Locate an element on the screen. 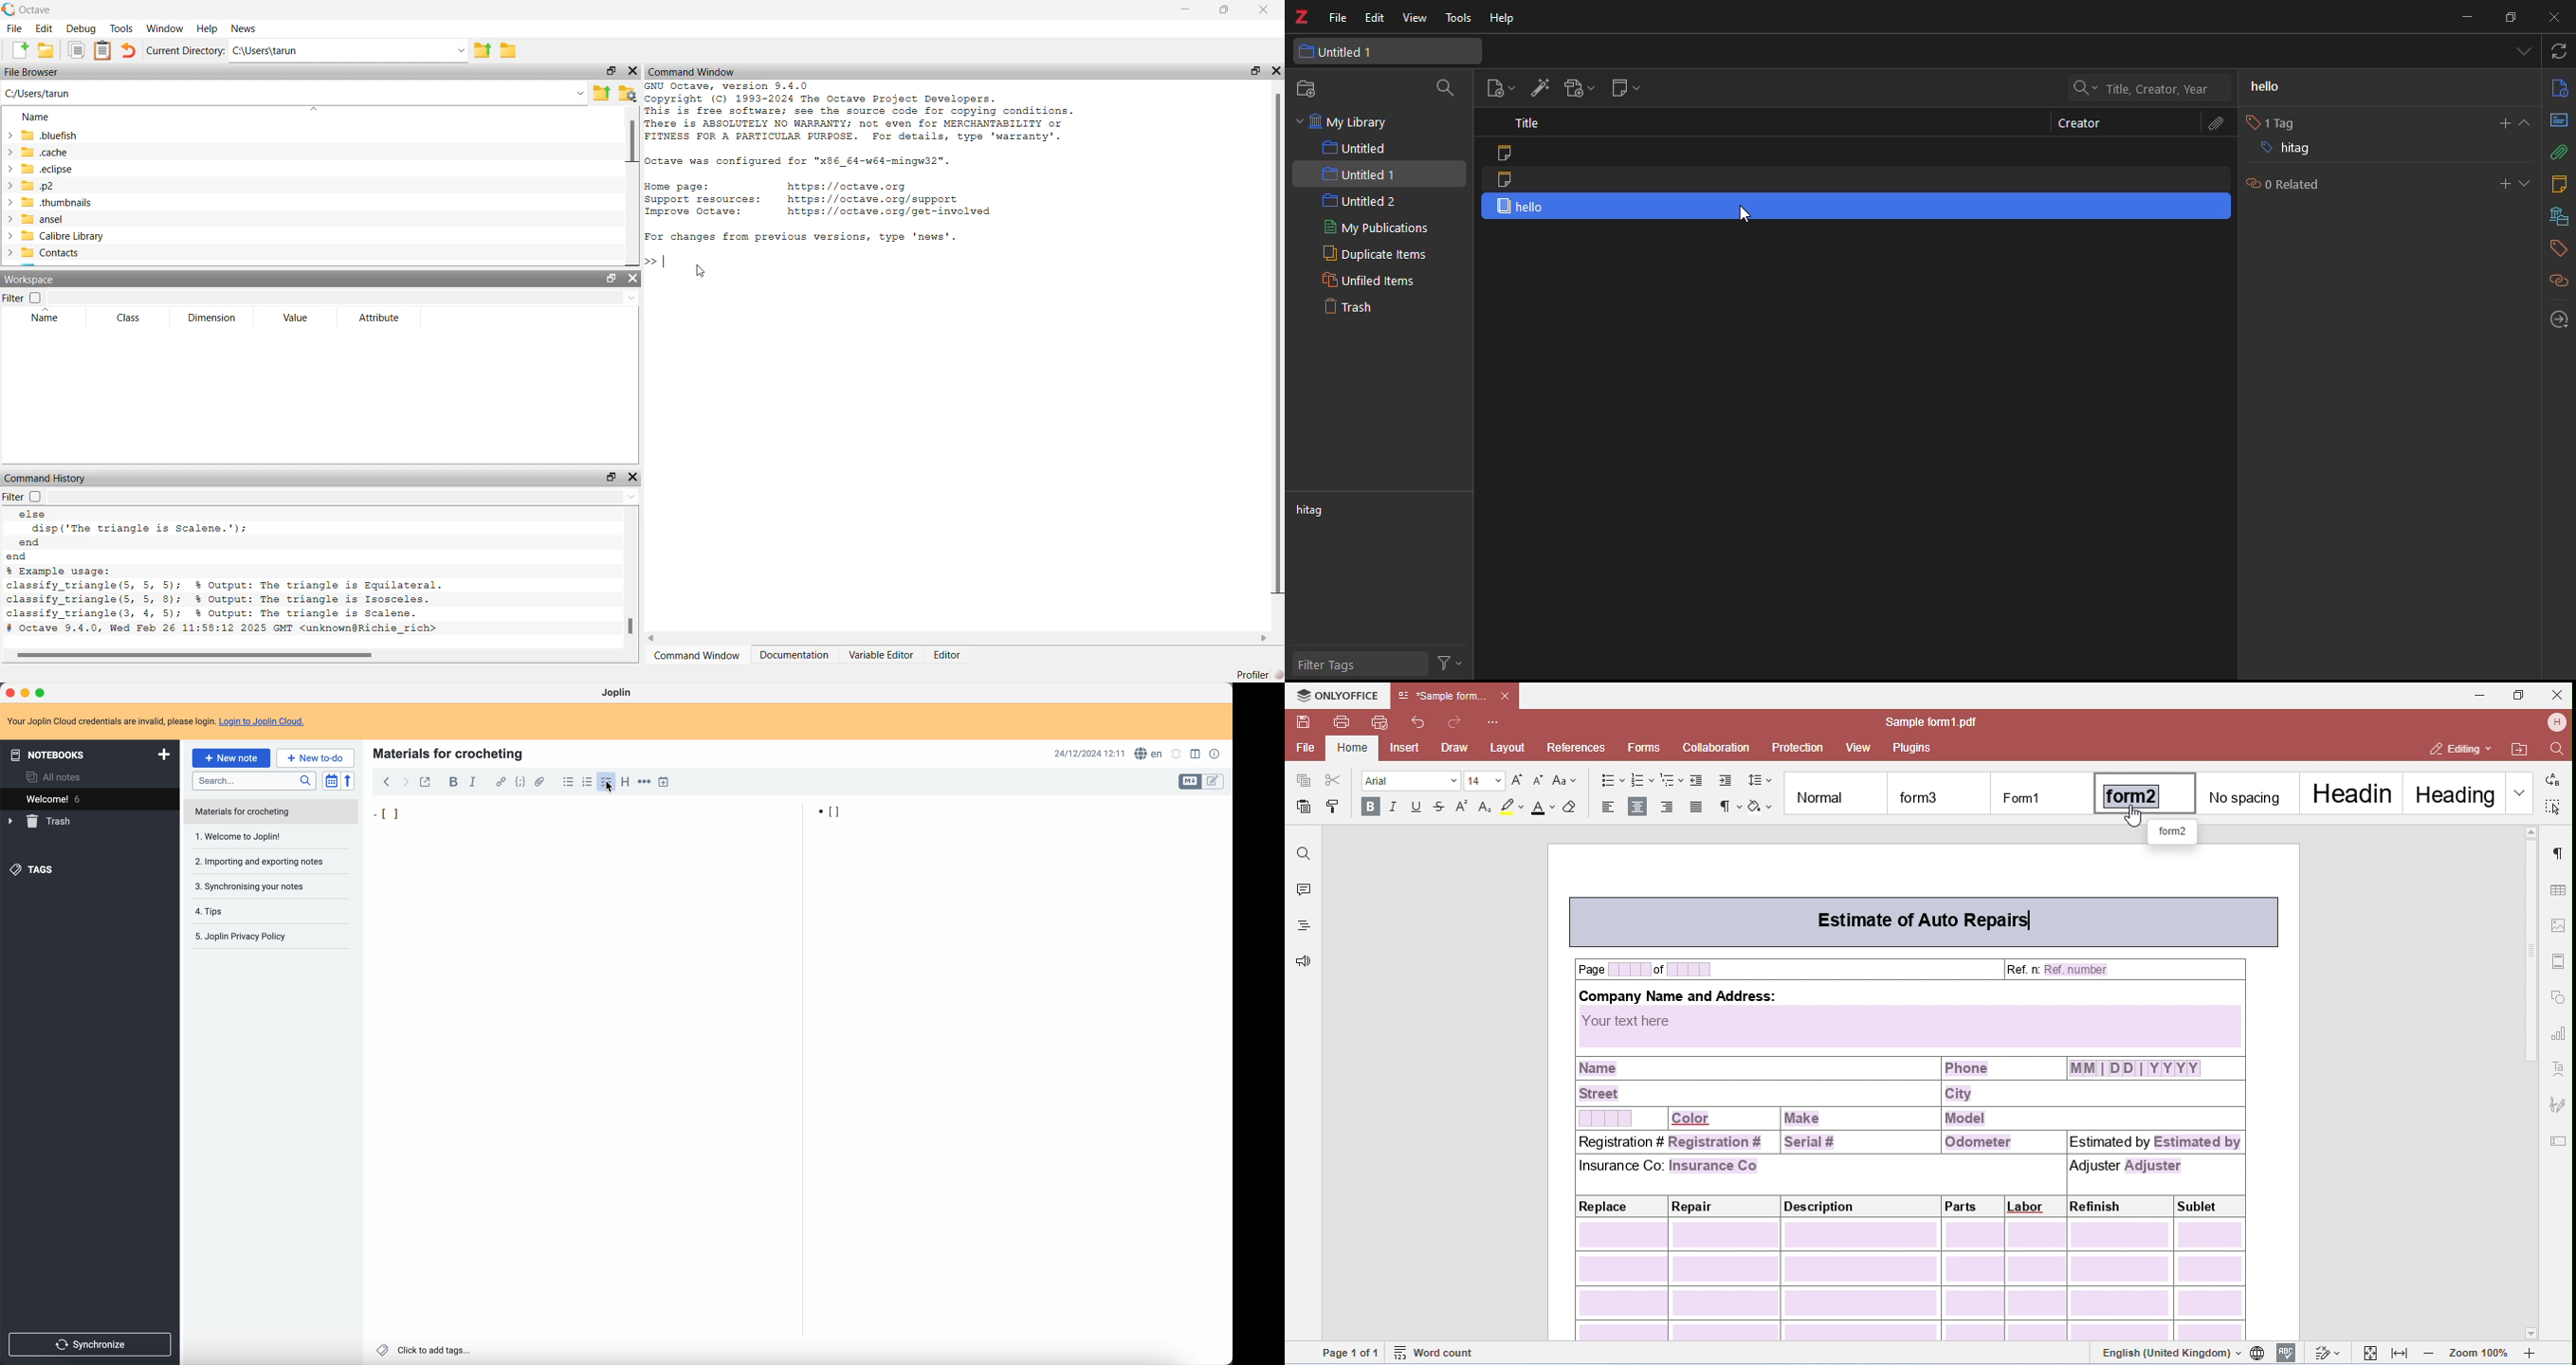 This screenshot has width=2576, height=1372. note is located at coordinates (271, 812).